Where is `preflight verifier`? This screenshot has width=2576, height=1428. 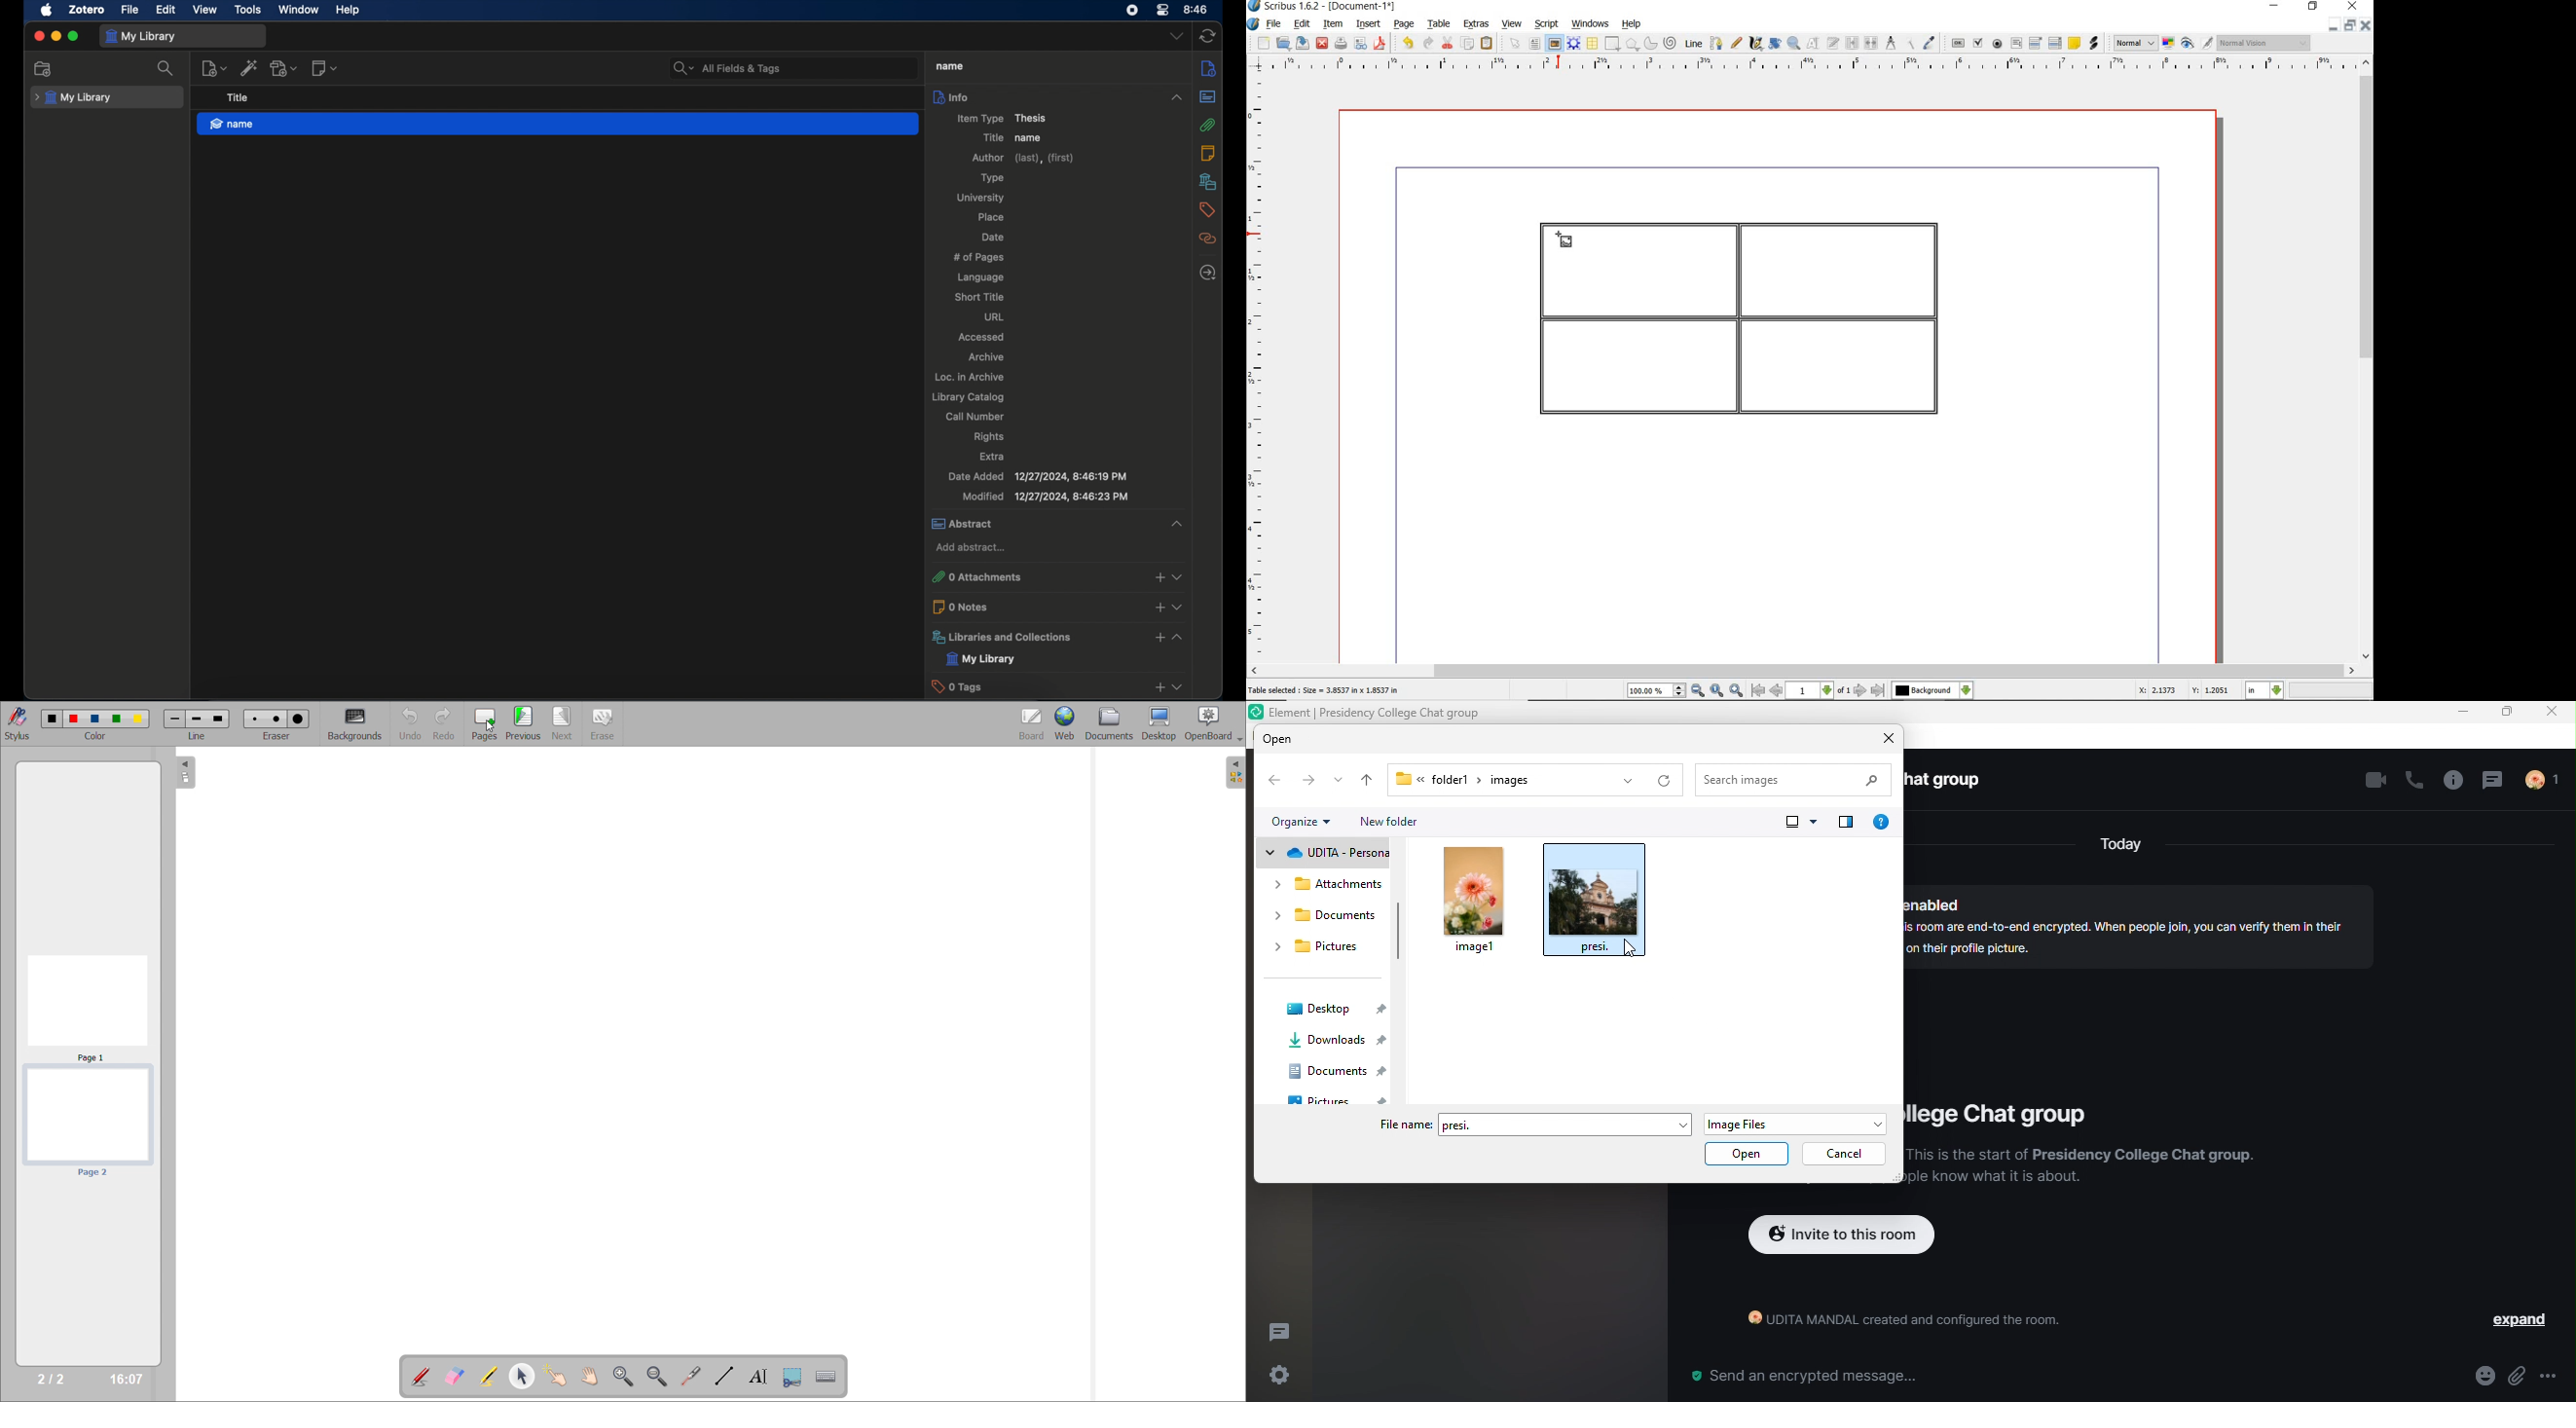 preflight verifier is located at coordinates (1360, 44).